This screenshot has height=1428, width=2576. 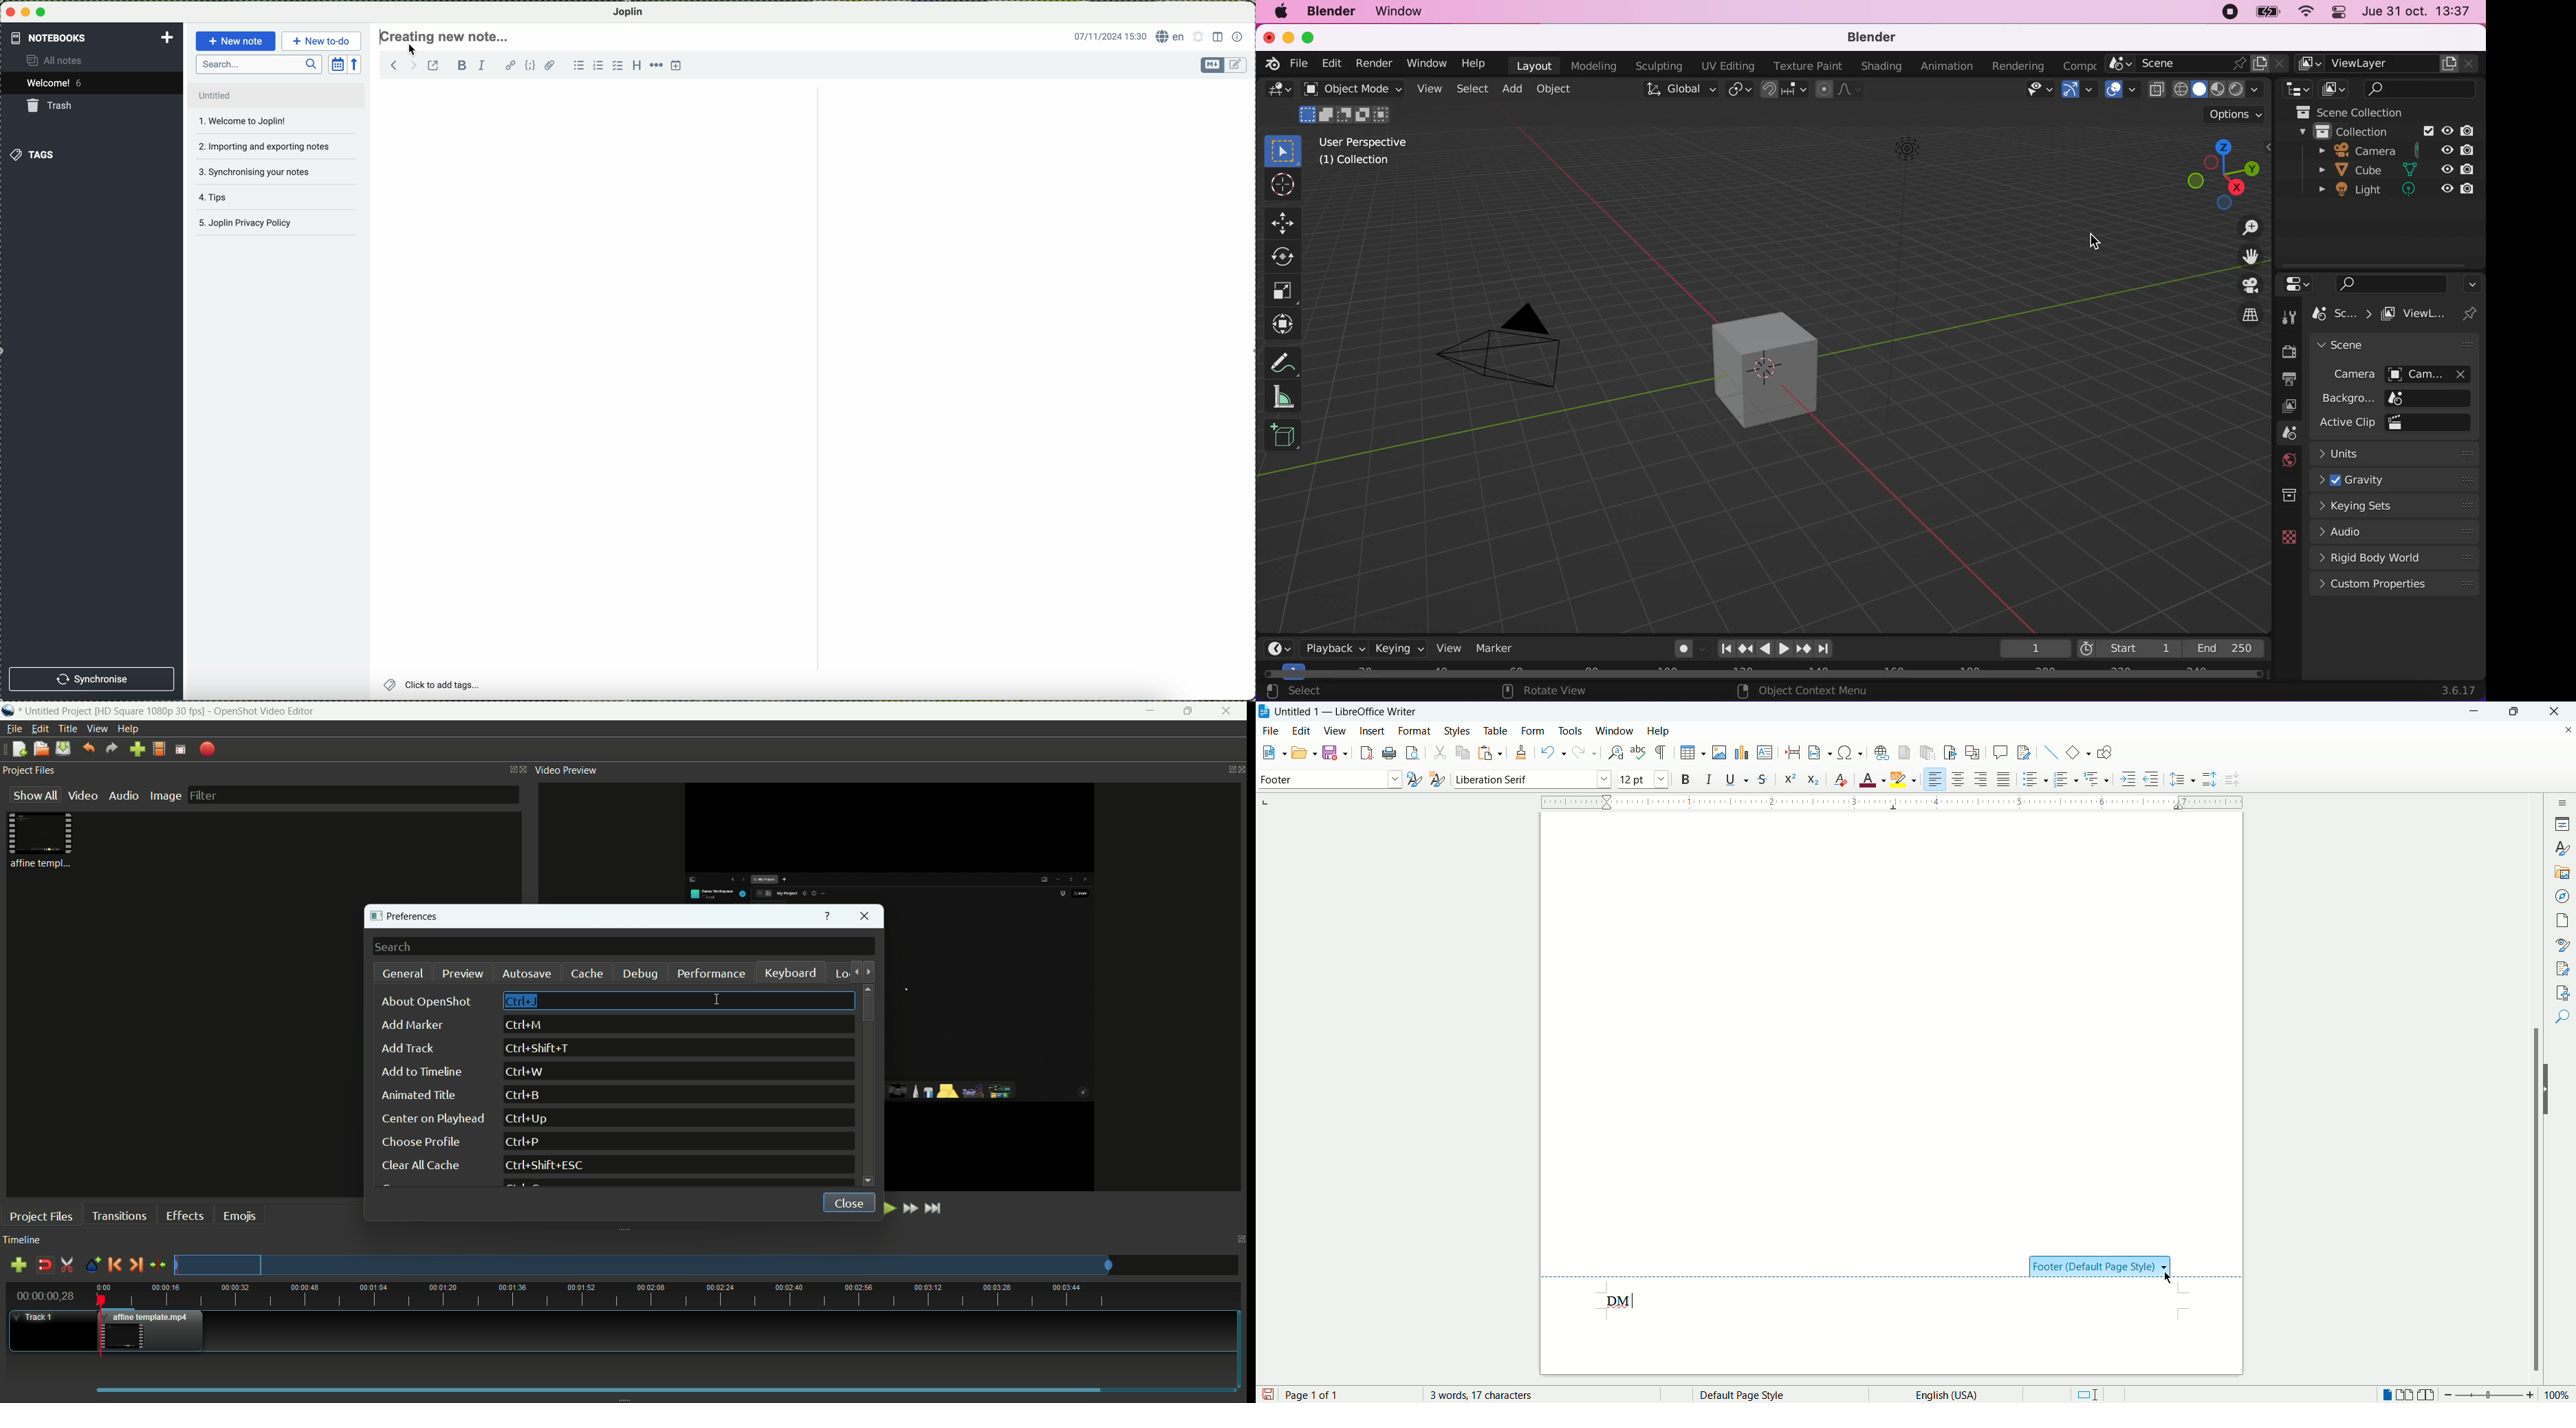 I want to click on add cube, so click(x=1284, y=440).